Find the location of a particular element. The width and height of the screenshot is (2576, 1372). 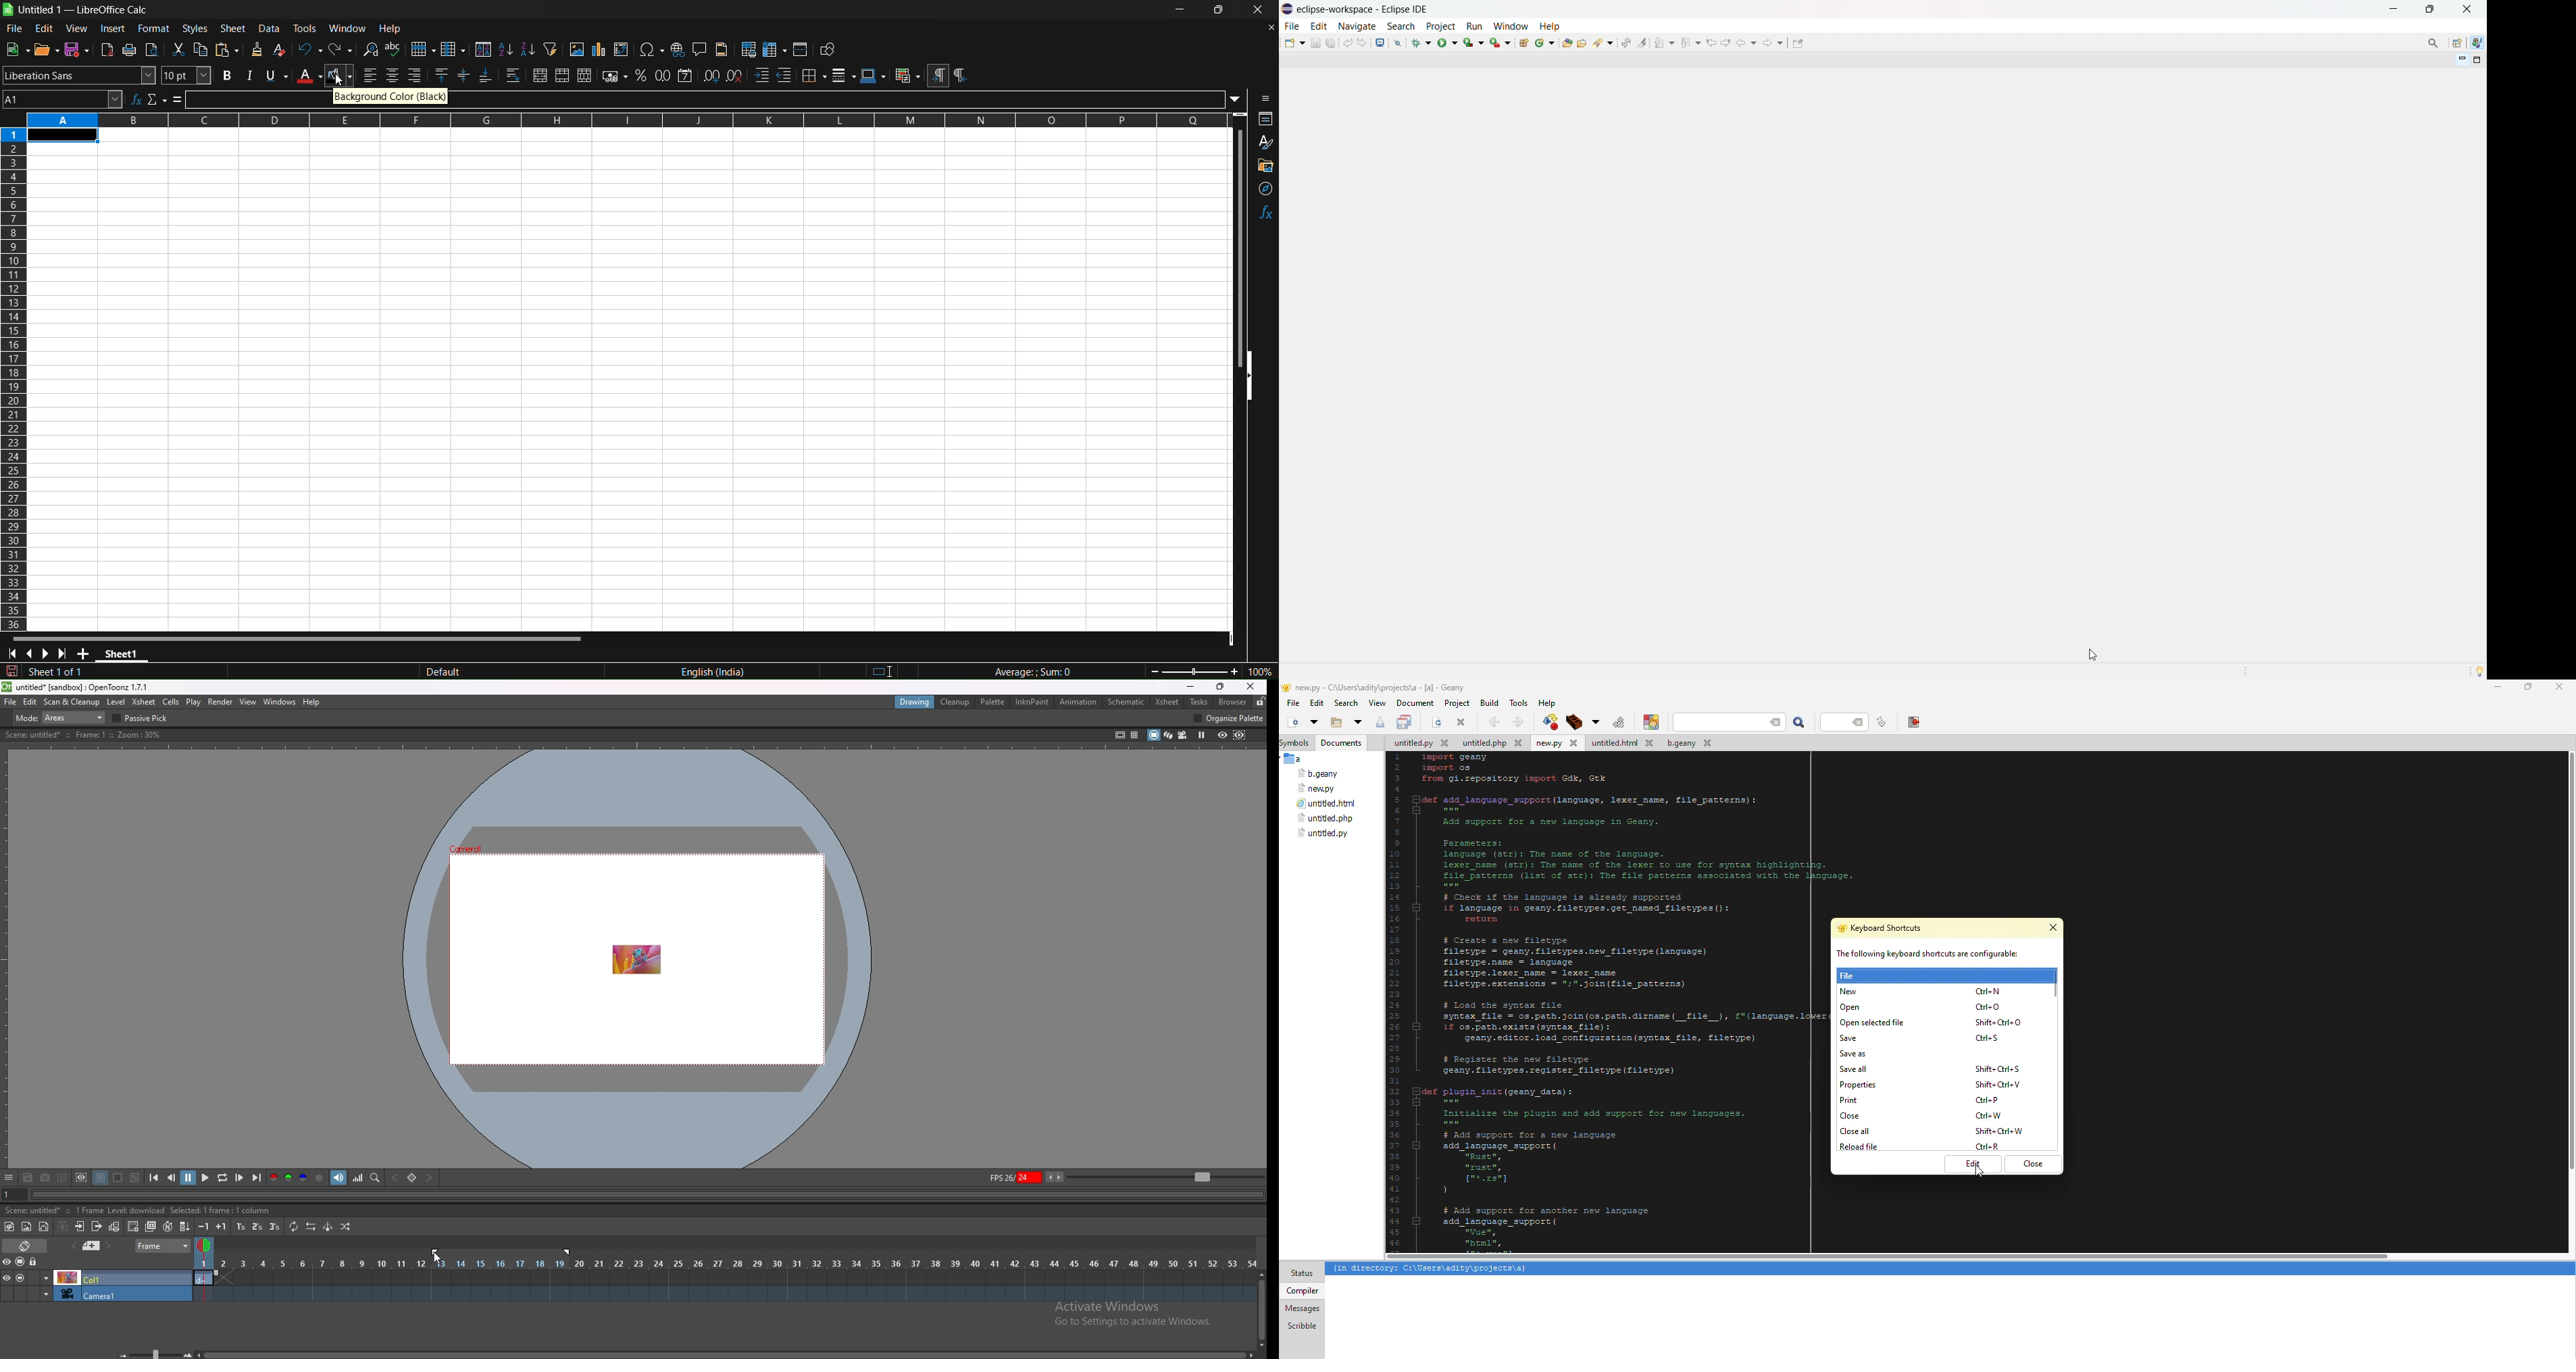

open is located at coordinates (1850, 1006).